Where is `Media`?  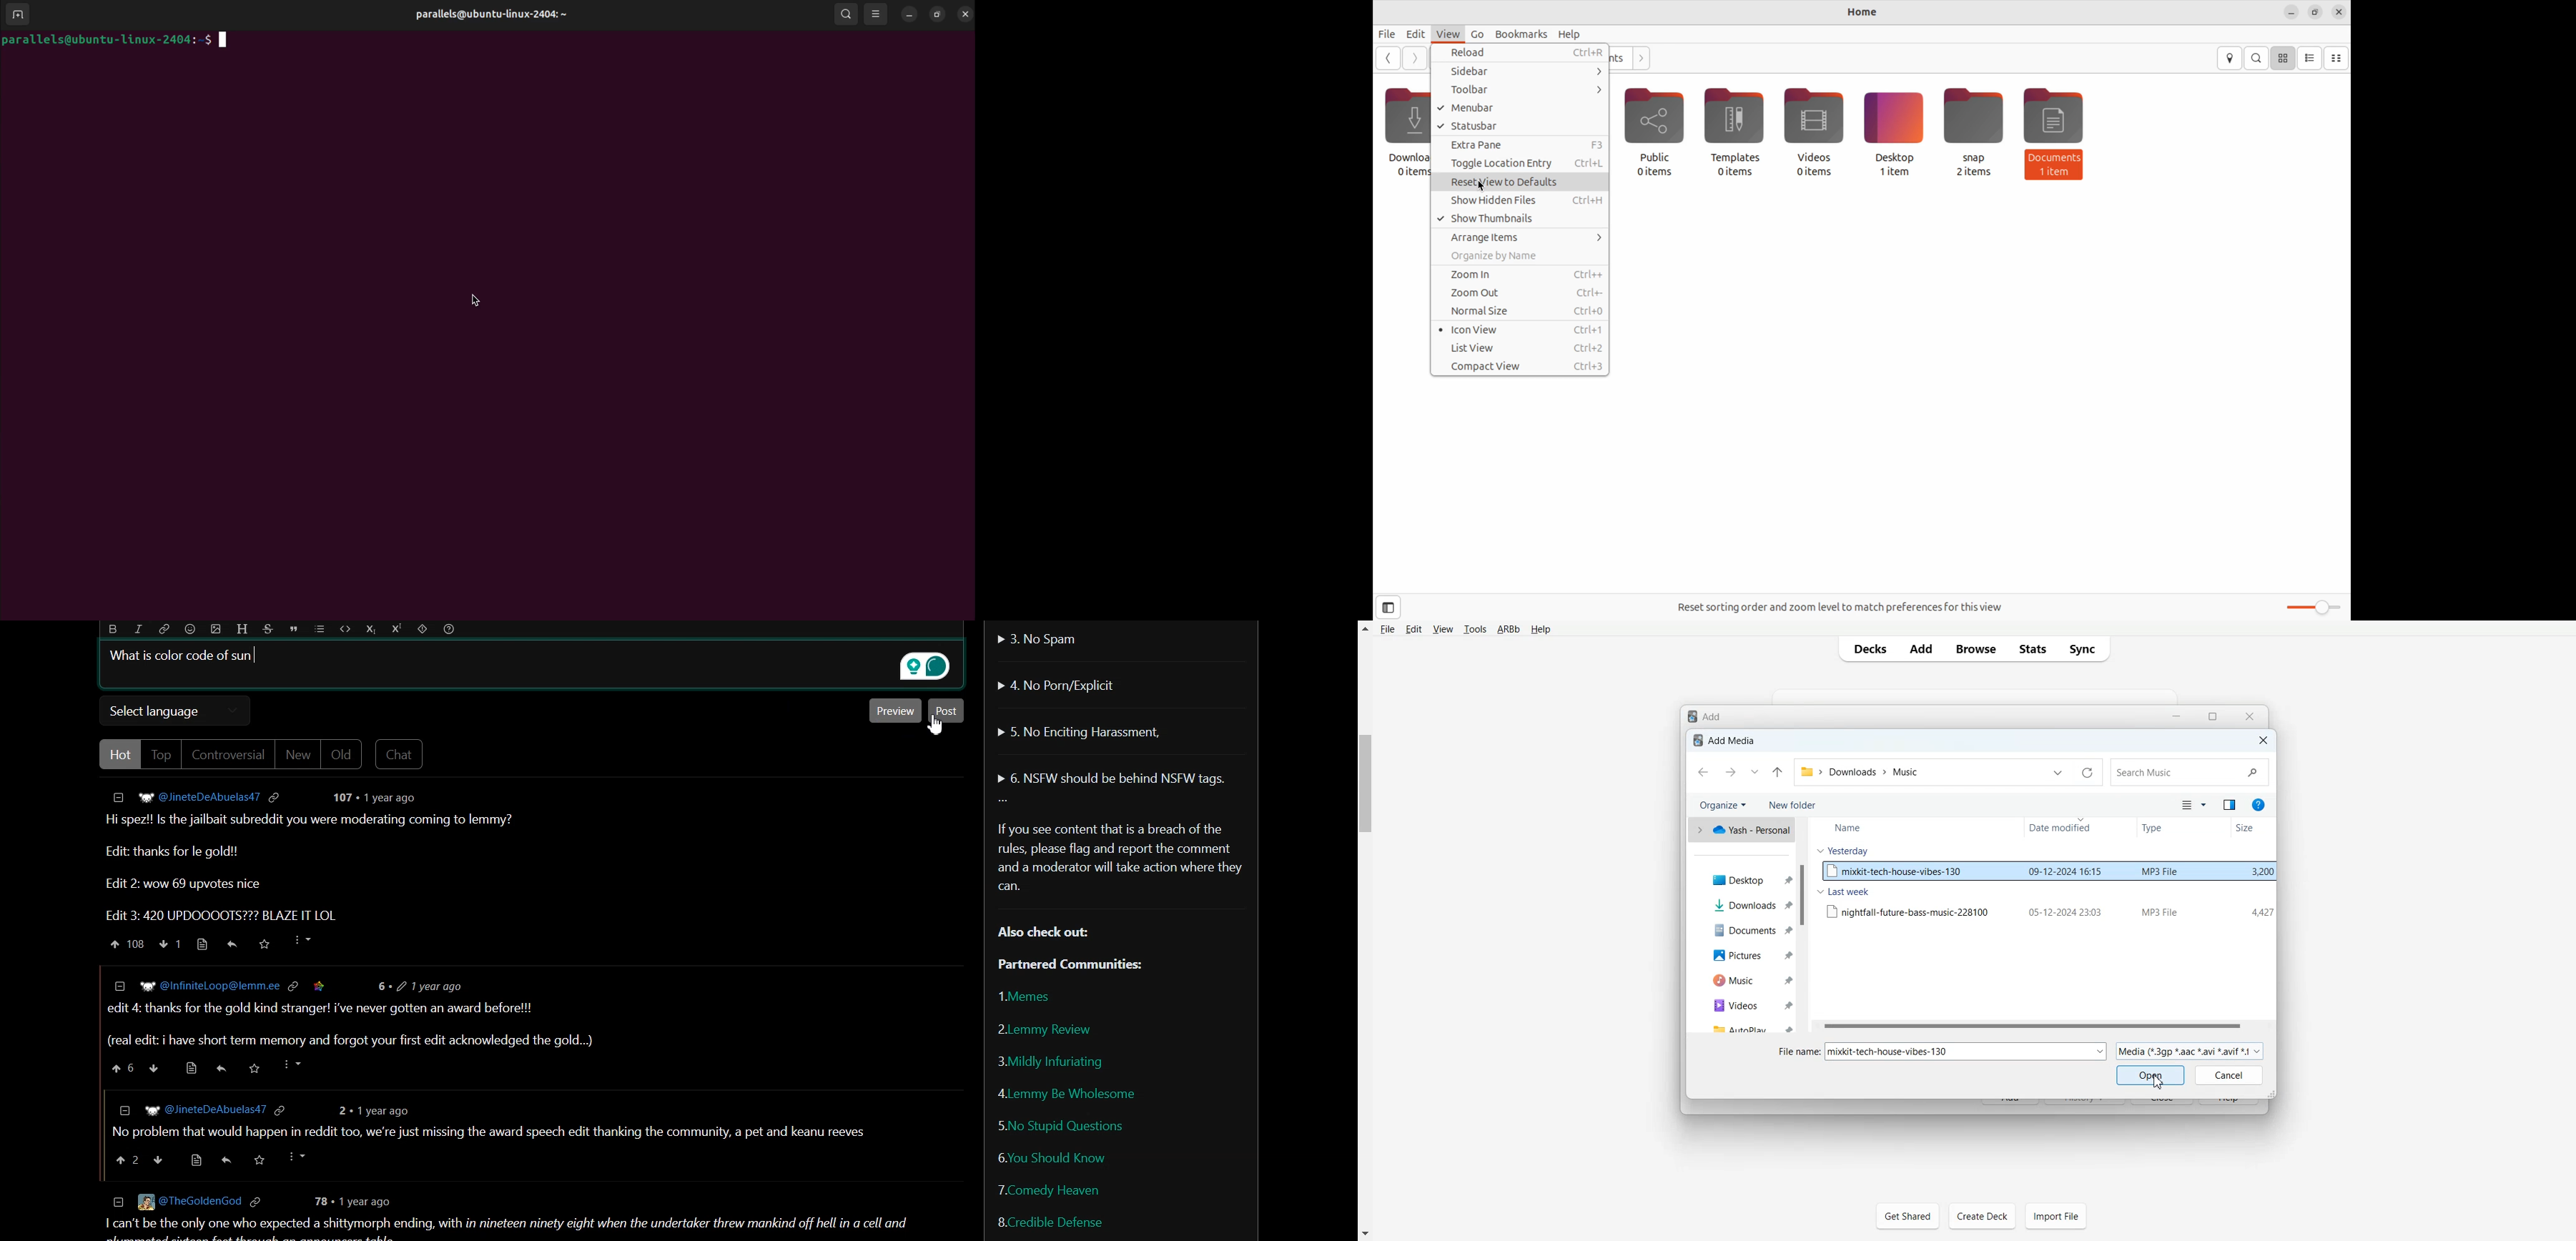 Media is located at coordinates (2191, 1051).